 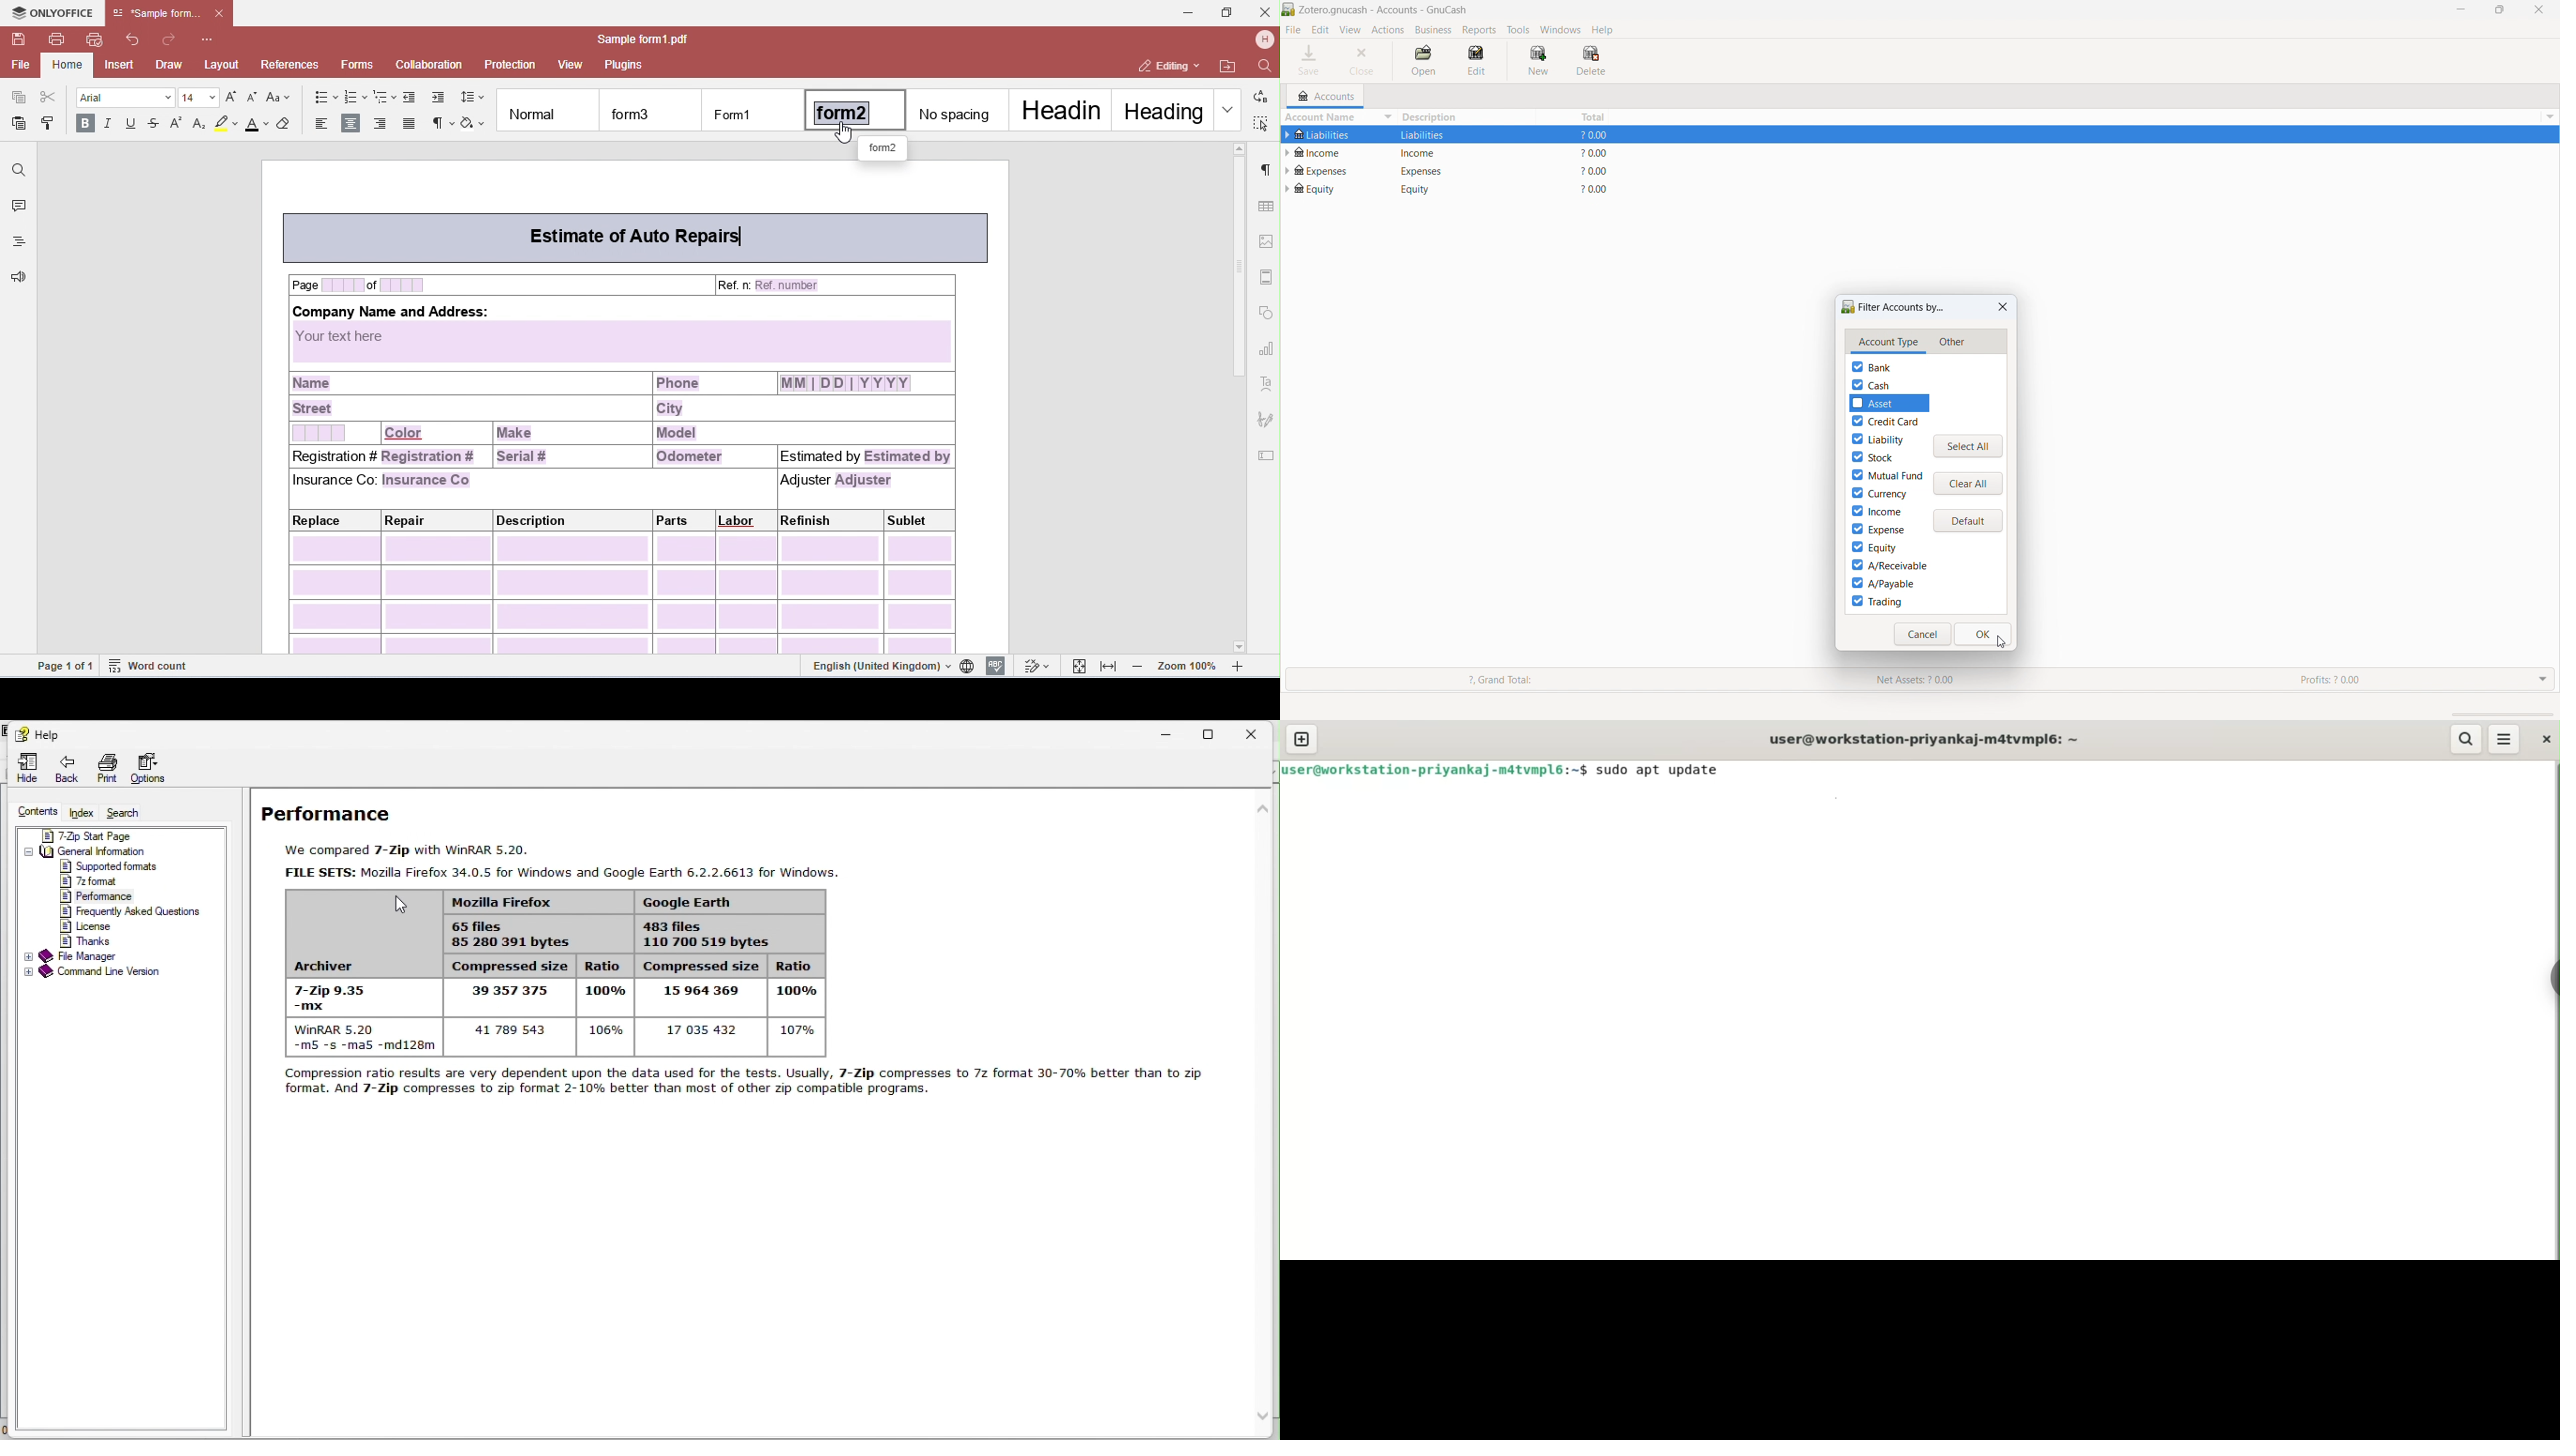 What do you see at coordinates (1434, 30) in the screenshot?
I see `business` at bounding box center [1434, 30].